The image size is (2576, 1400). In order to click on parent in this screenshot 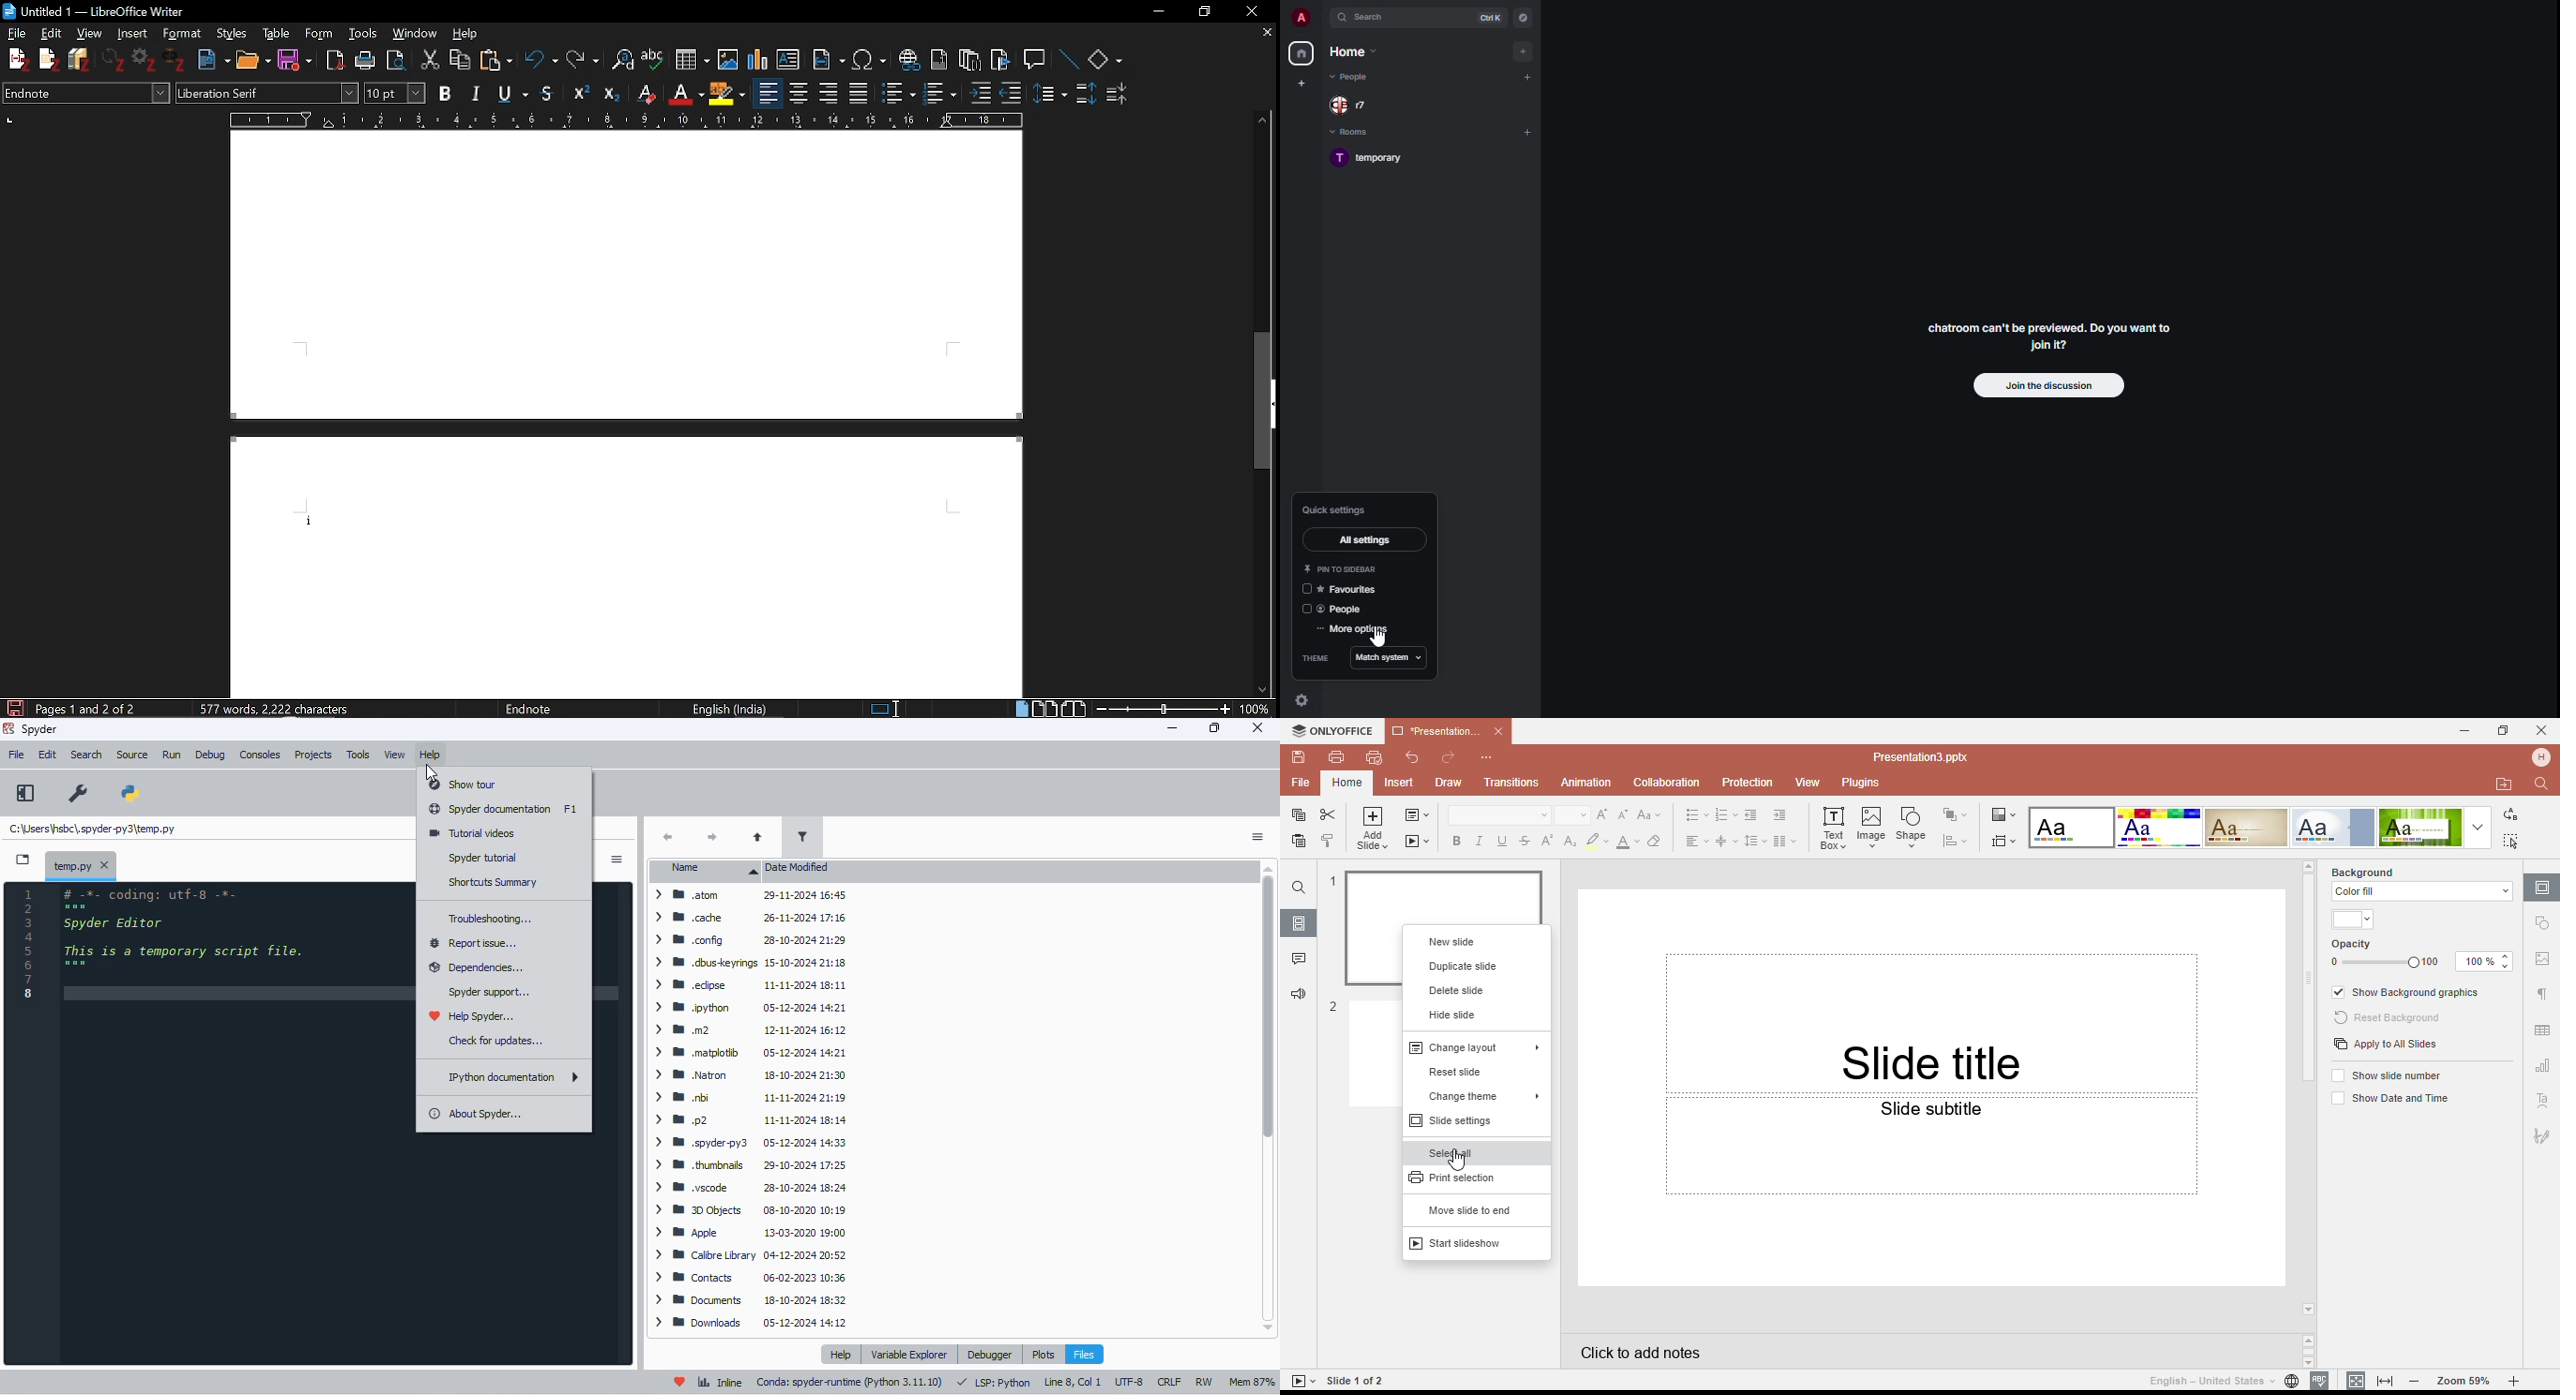, I will do `click(758, 837)`.